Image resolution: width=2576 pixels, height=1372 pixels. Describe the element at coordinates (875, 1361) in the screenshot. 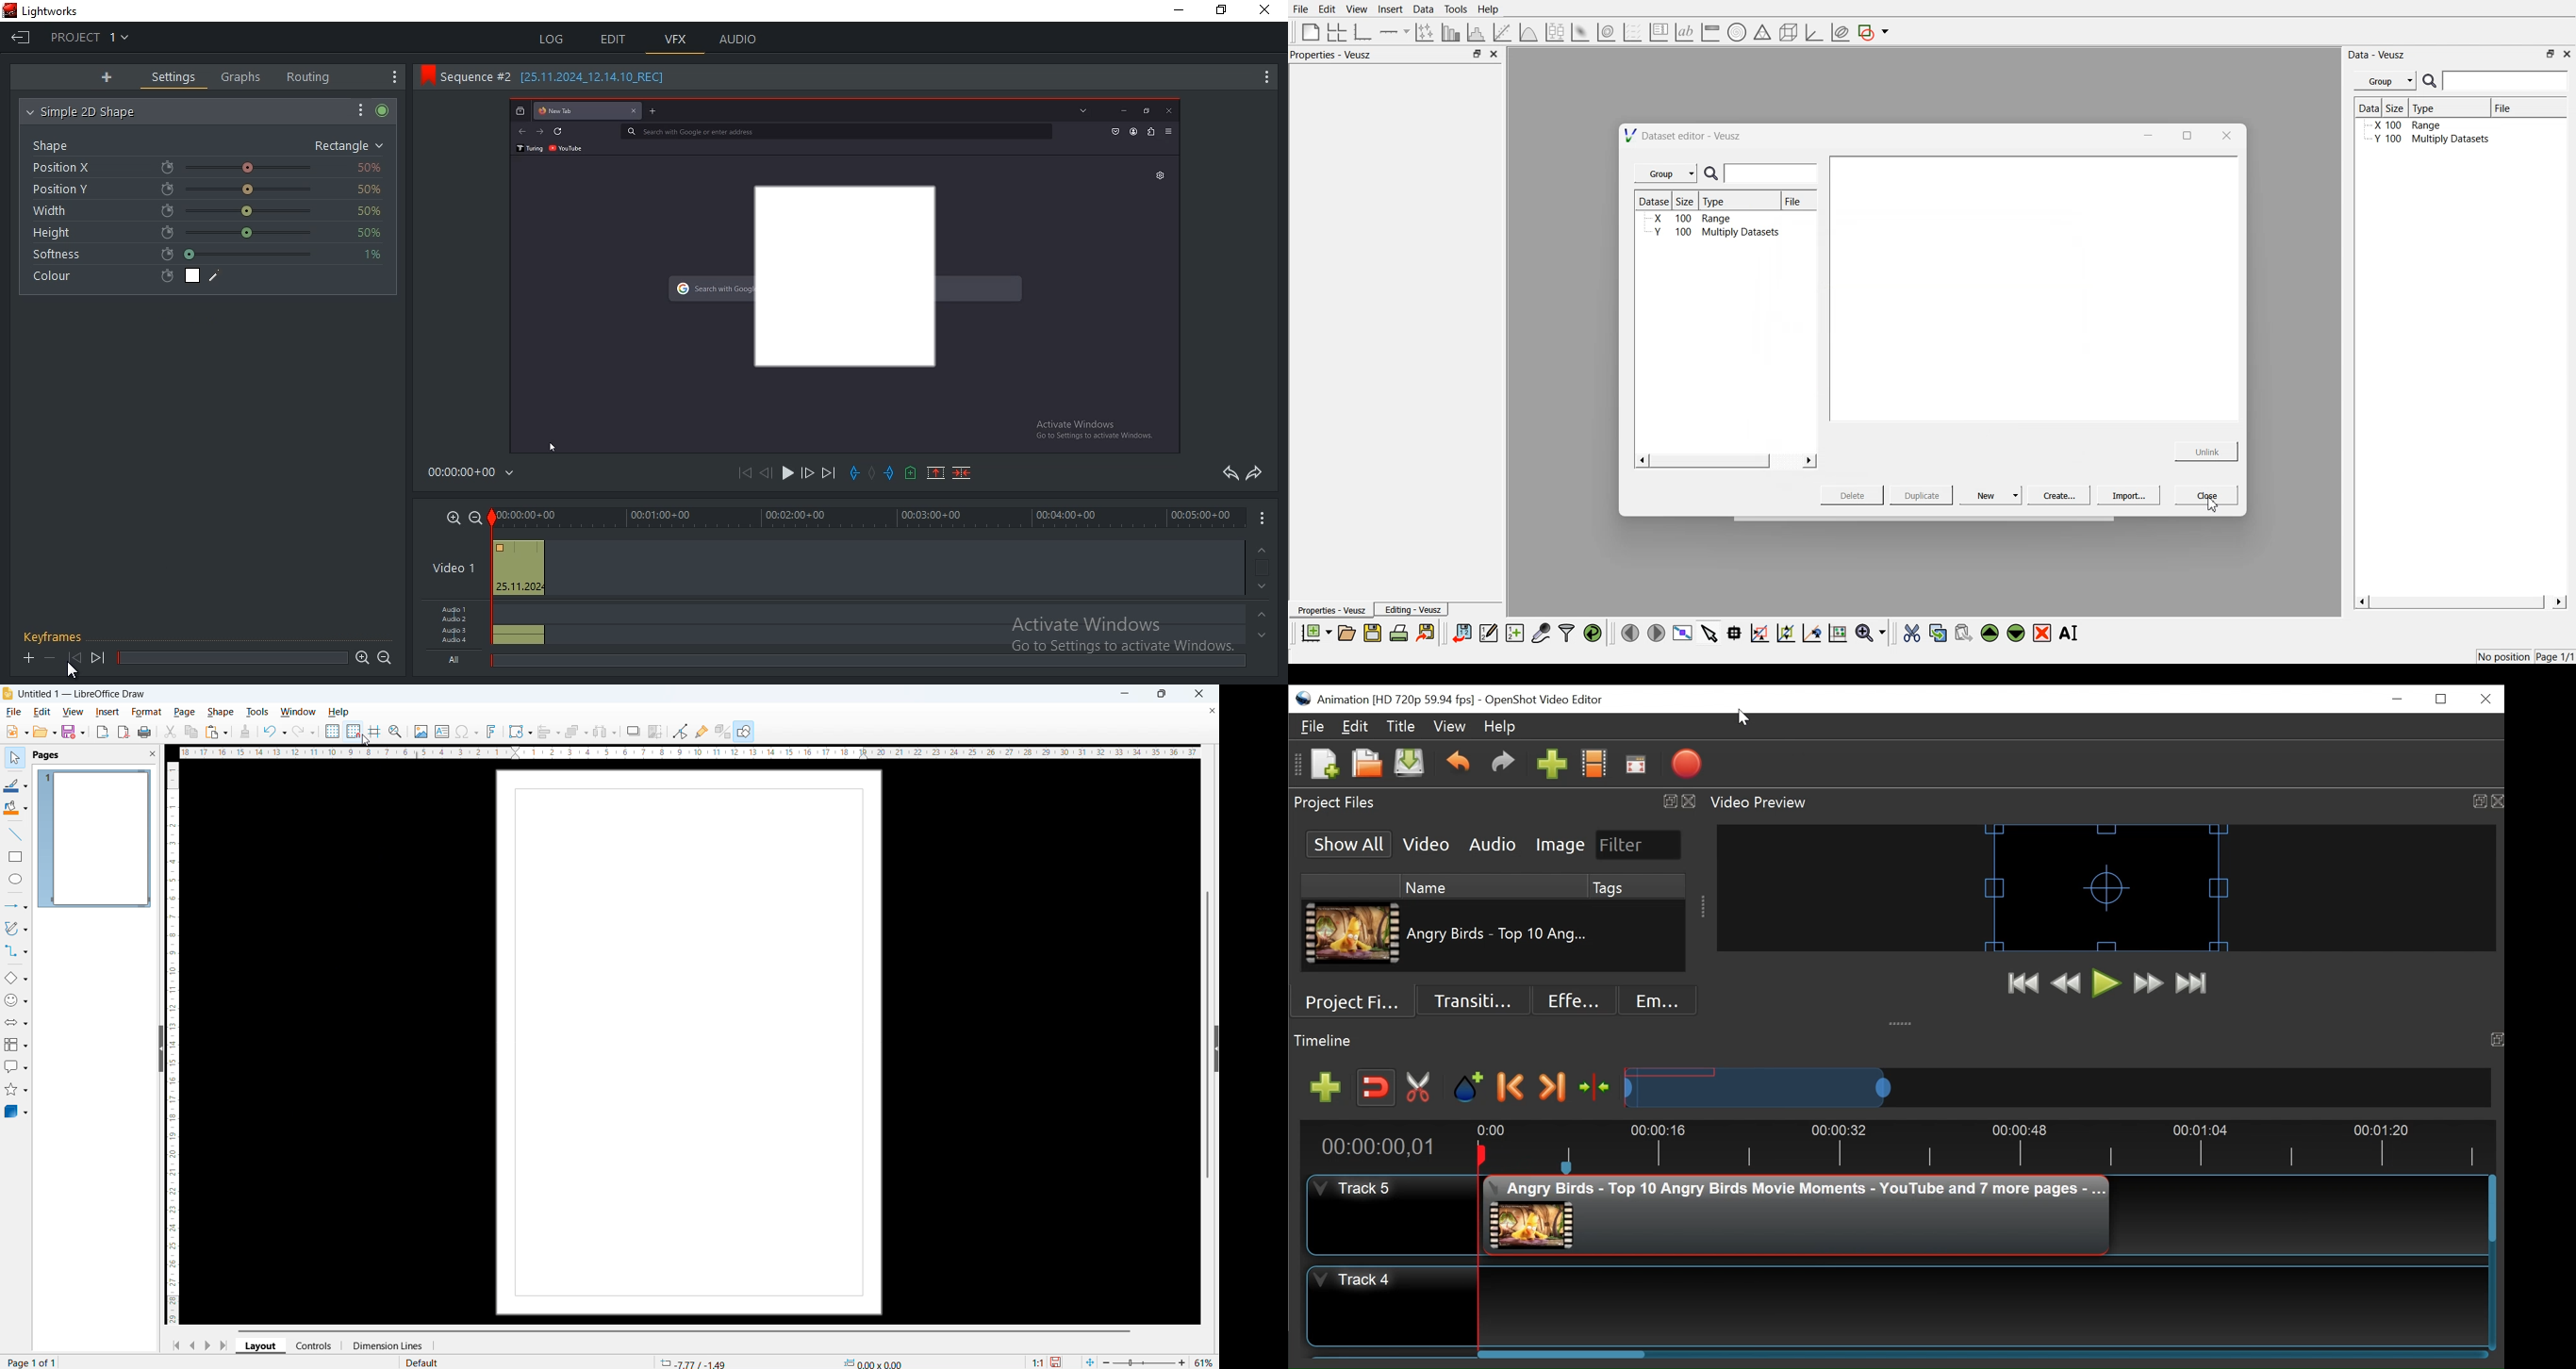

I see `Object dimension ` at that location.